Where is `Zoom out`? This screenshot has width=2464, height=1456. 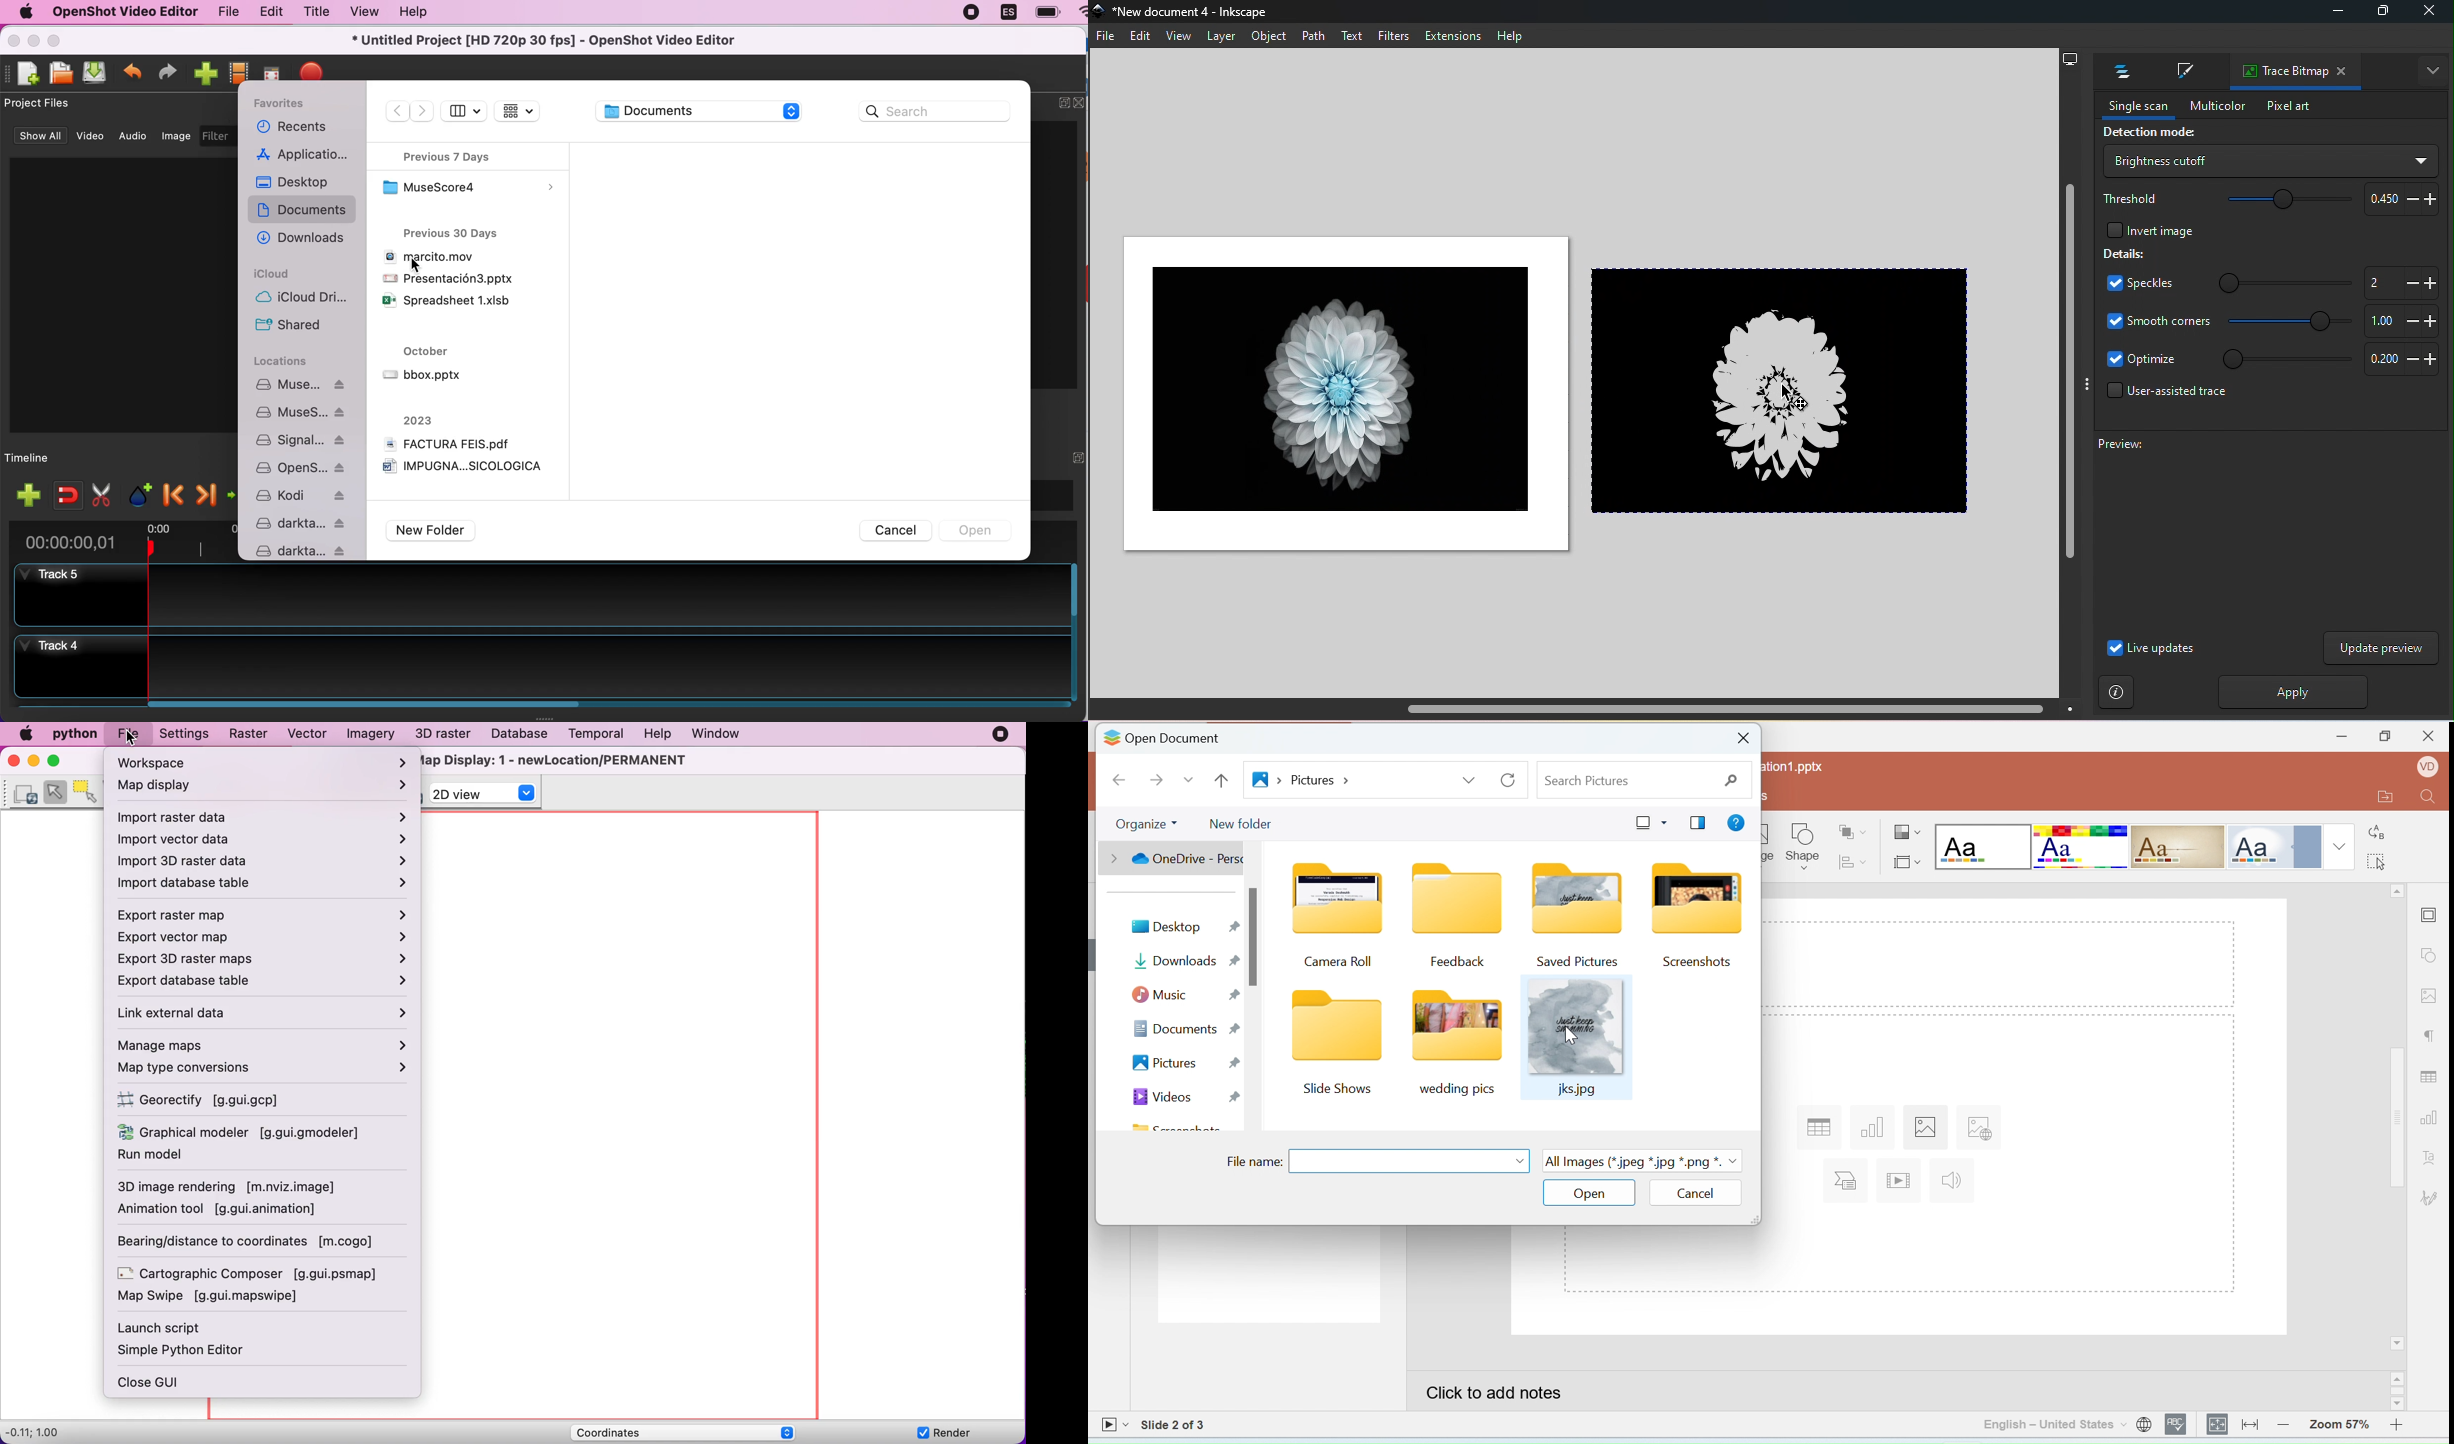
Zoom out is located at coordinates (2287, 1423).